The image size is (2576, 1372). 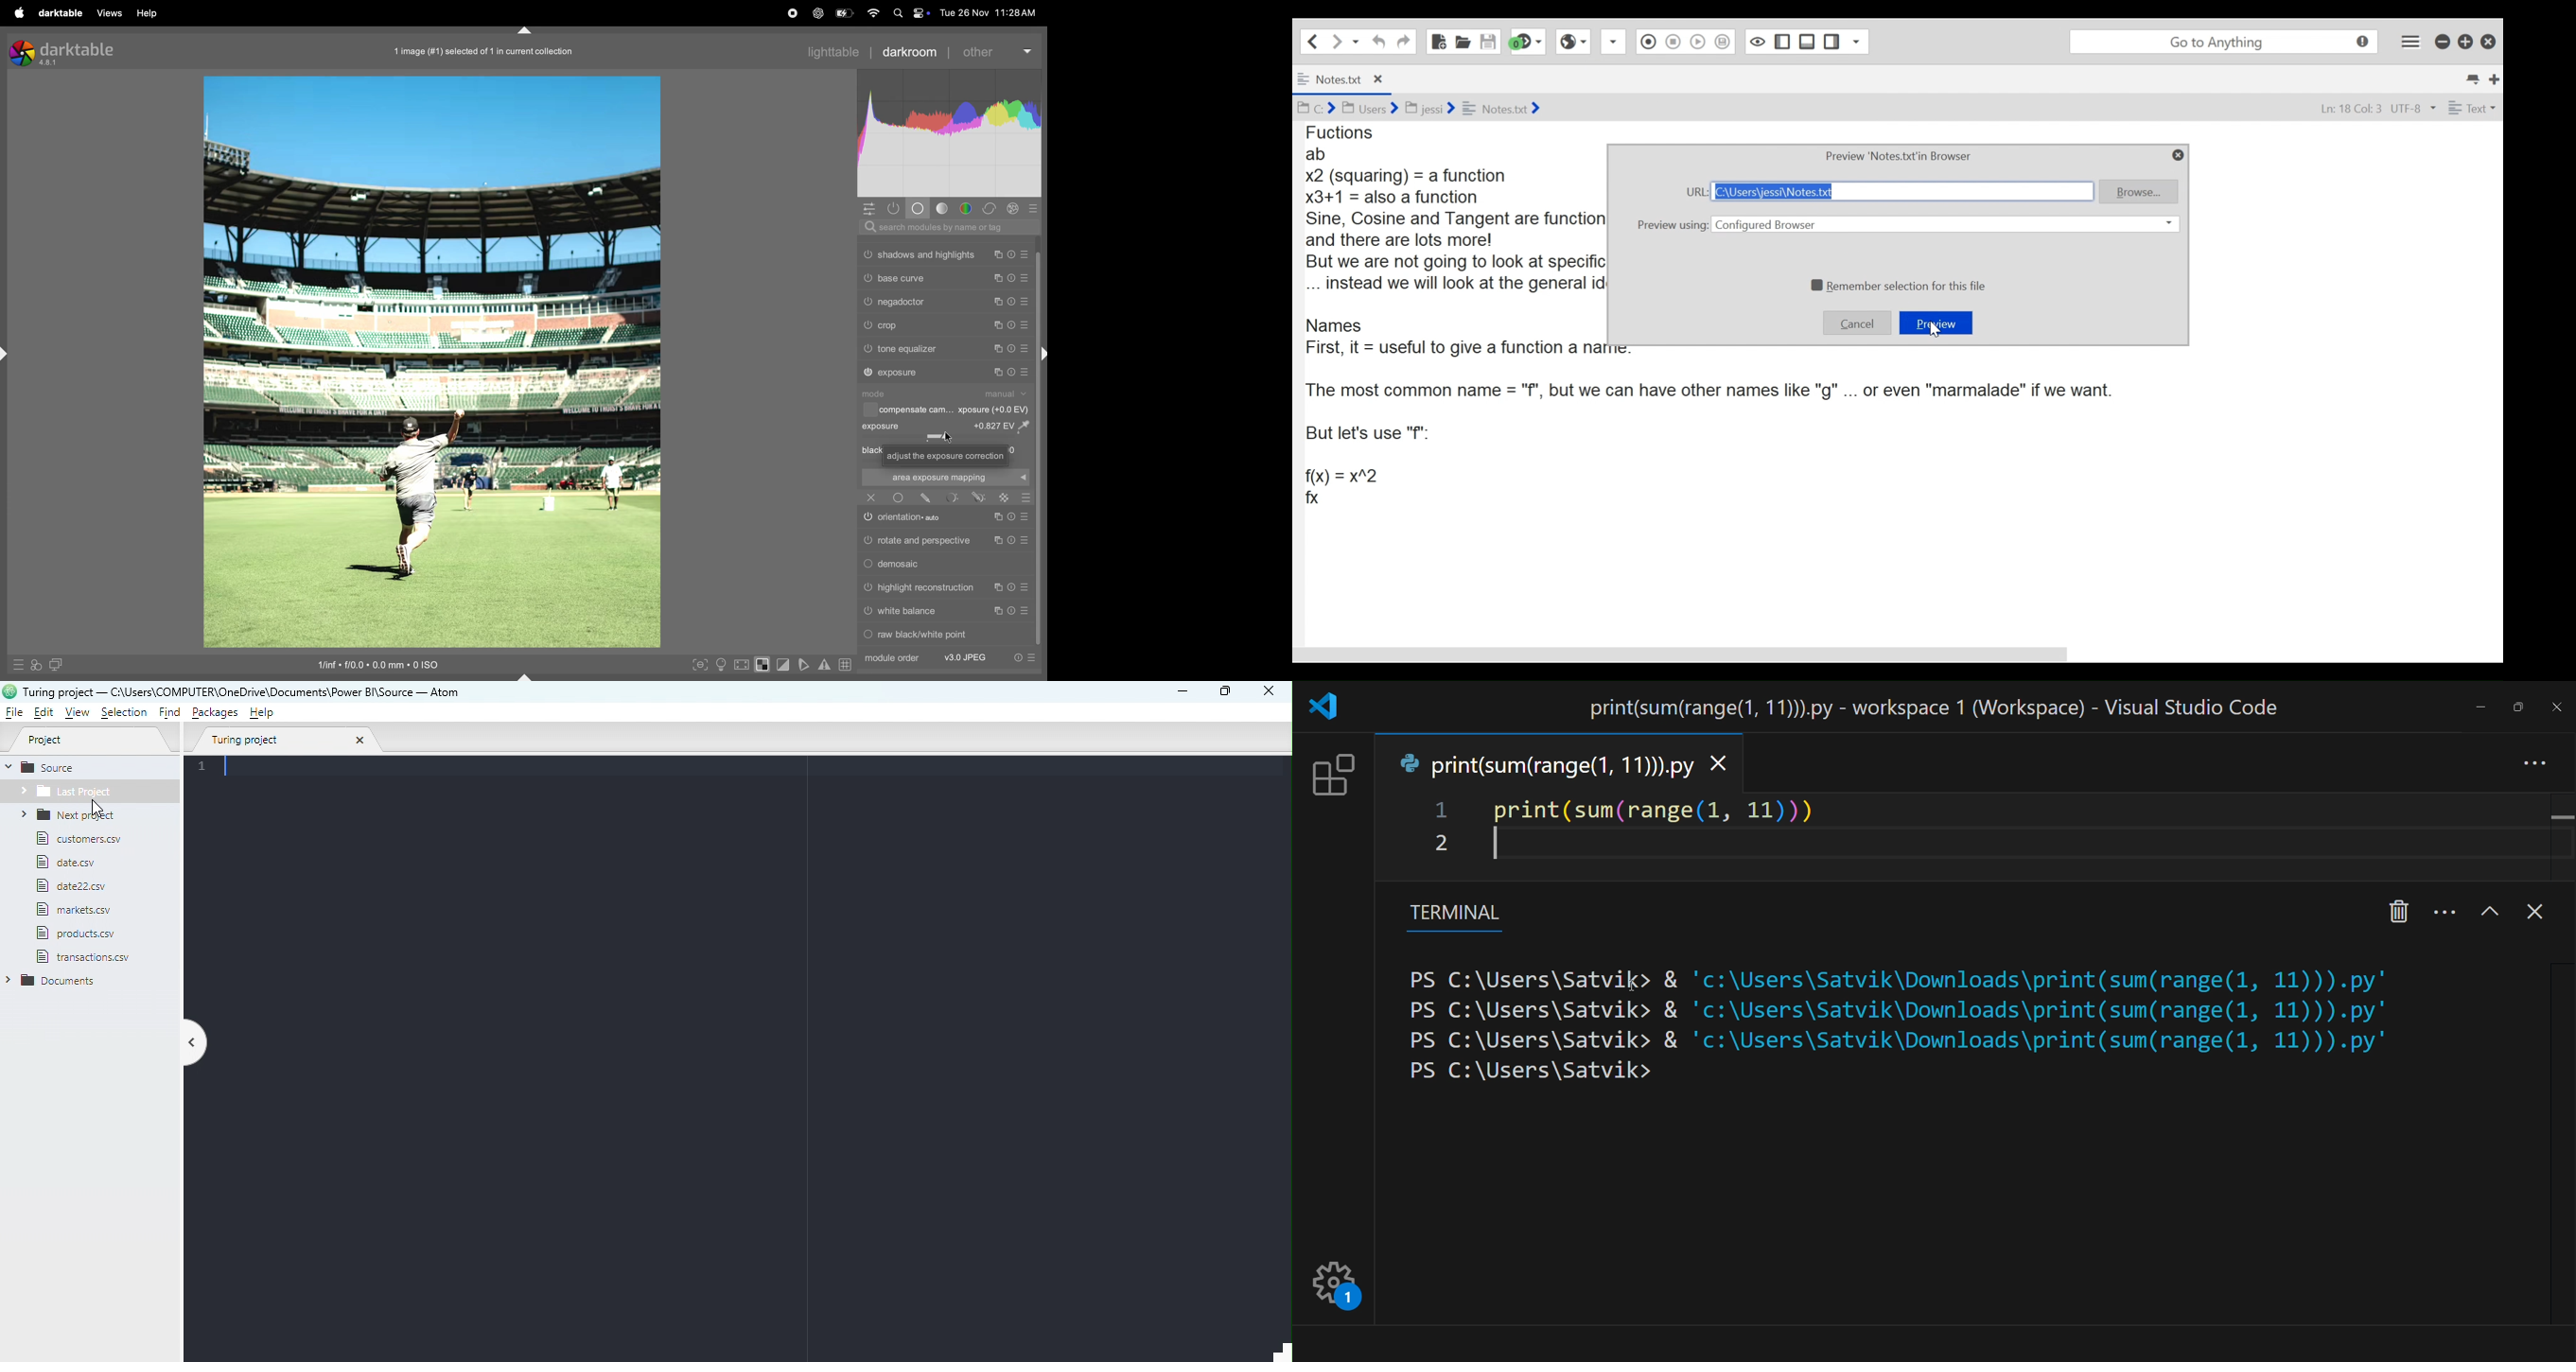 I want to click on slider, so click(x=945, y=437).